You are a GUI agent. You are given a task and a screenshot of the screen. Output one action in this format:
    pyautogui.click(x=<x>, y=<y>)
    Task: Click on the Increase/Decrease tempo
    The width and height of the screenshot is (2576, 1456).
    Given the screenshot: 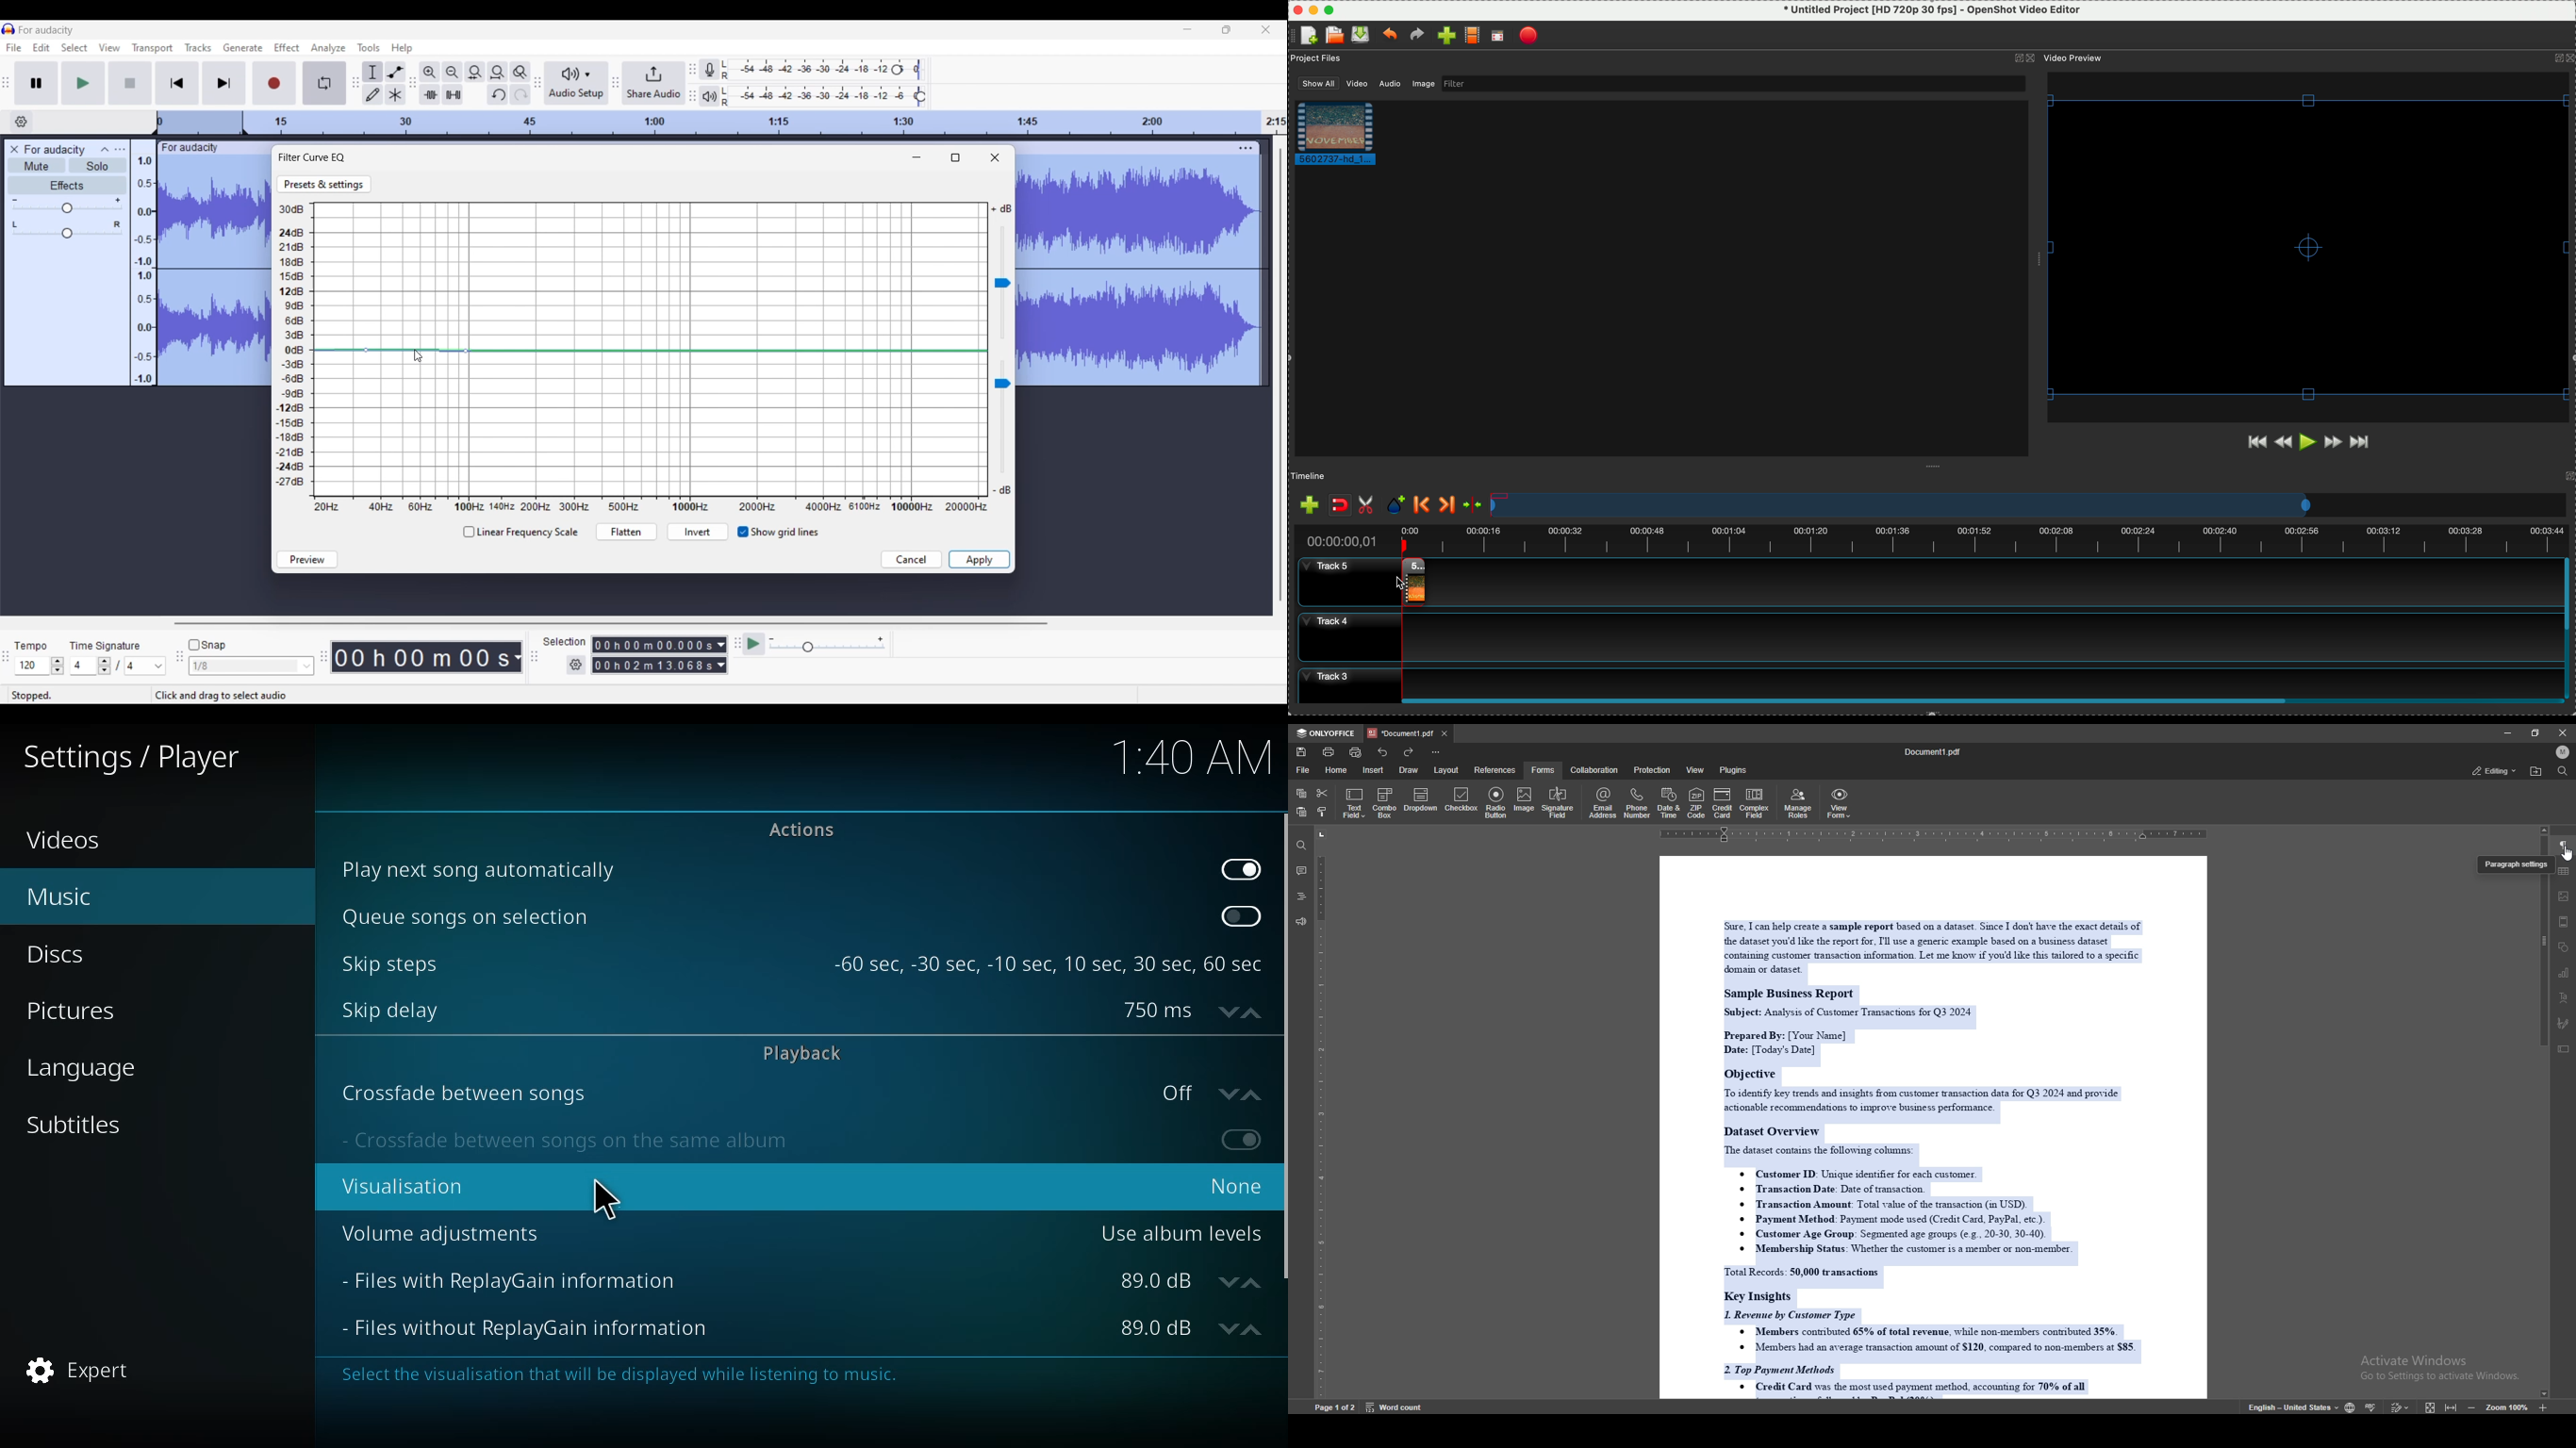 What is the action you would take?
    pyautogui.click(x=58, y=666)
    